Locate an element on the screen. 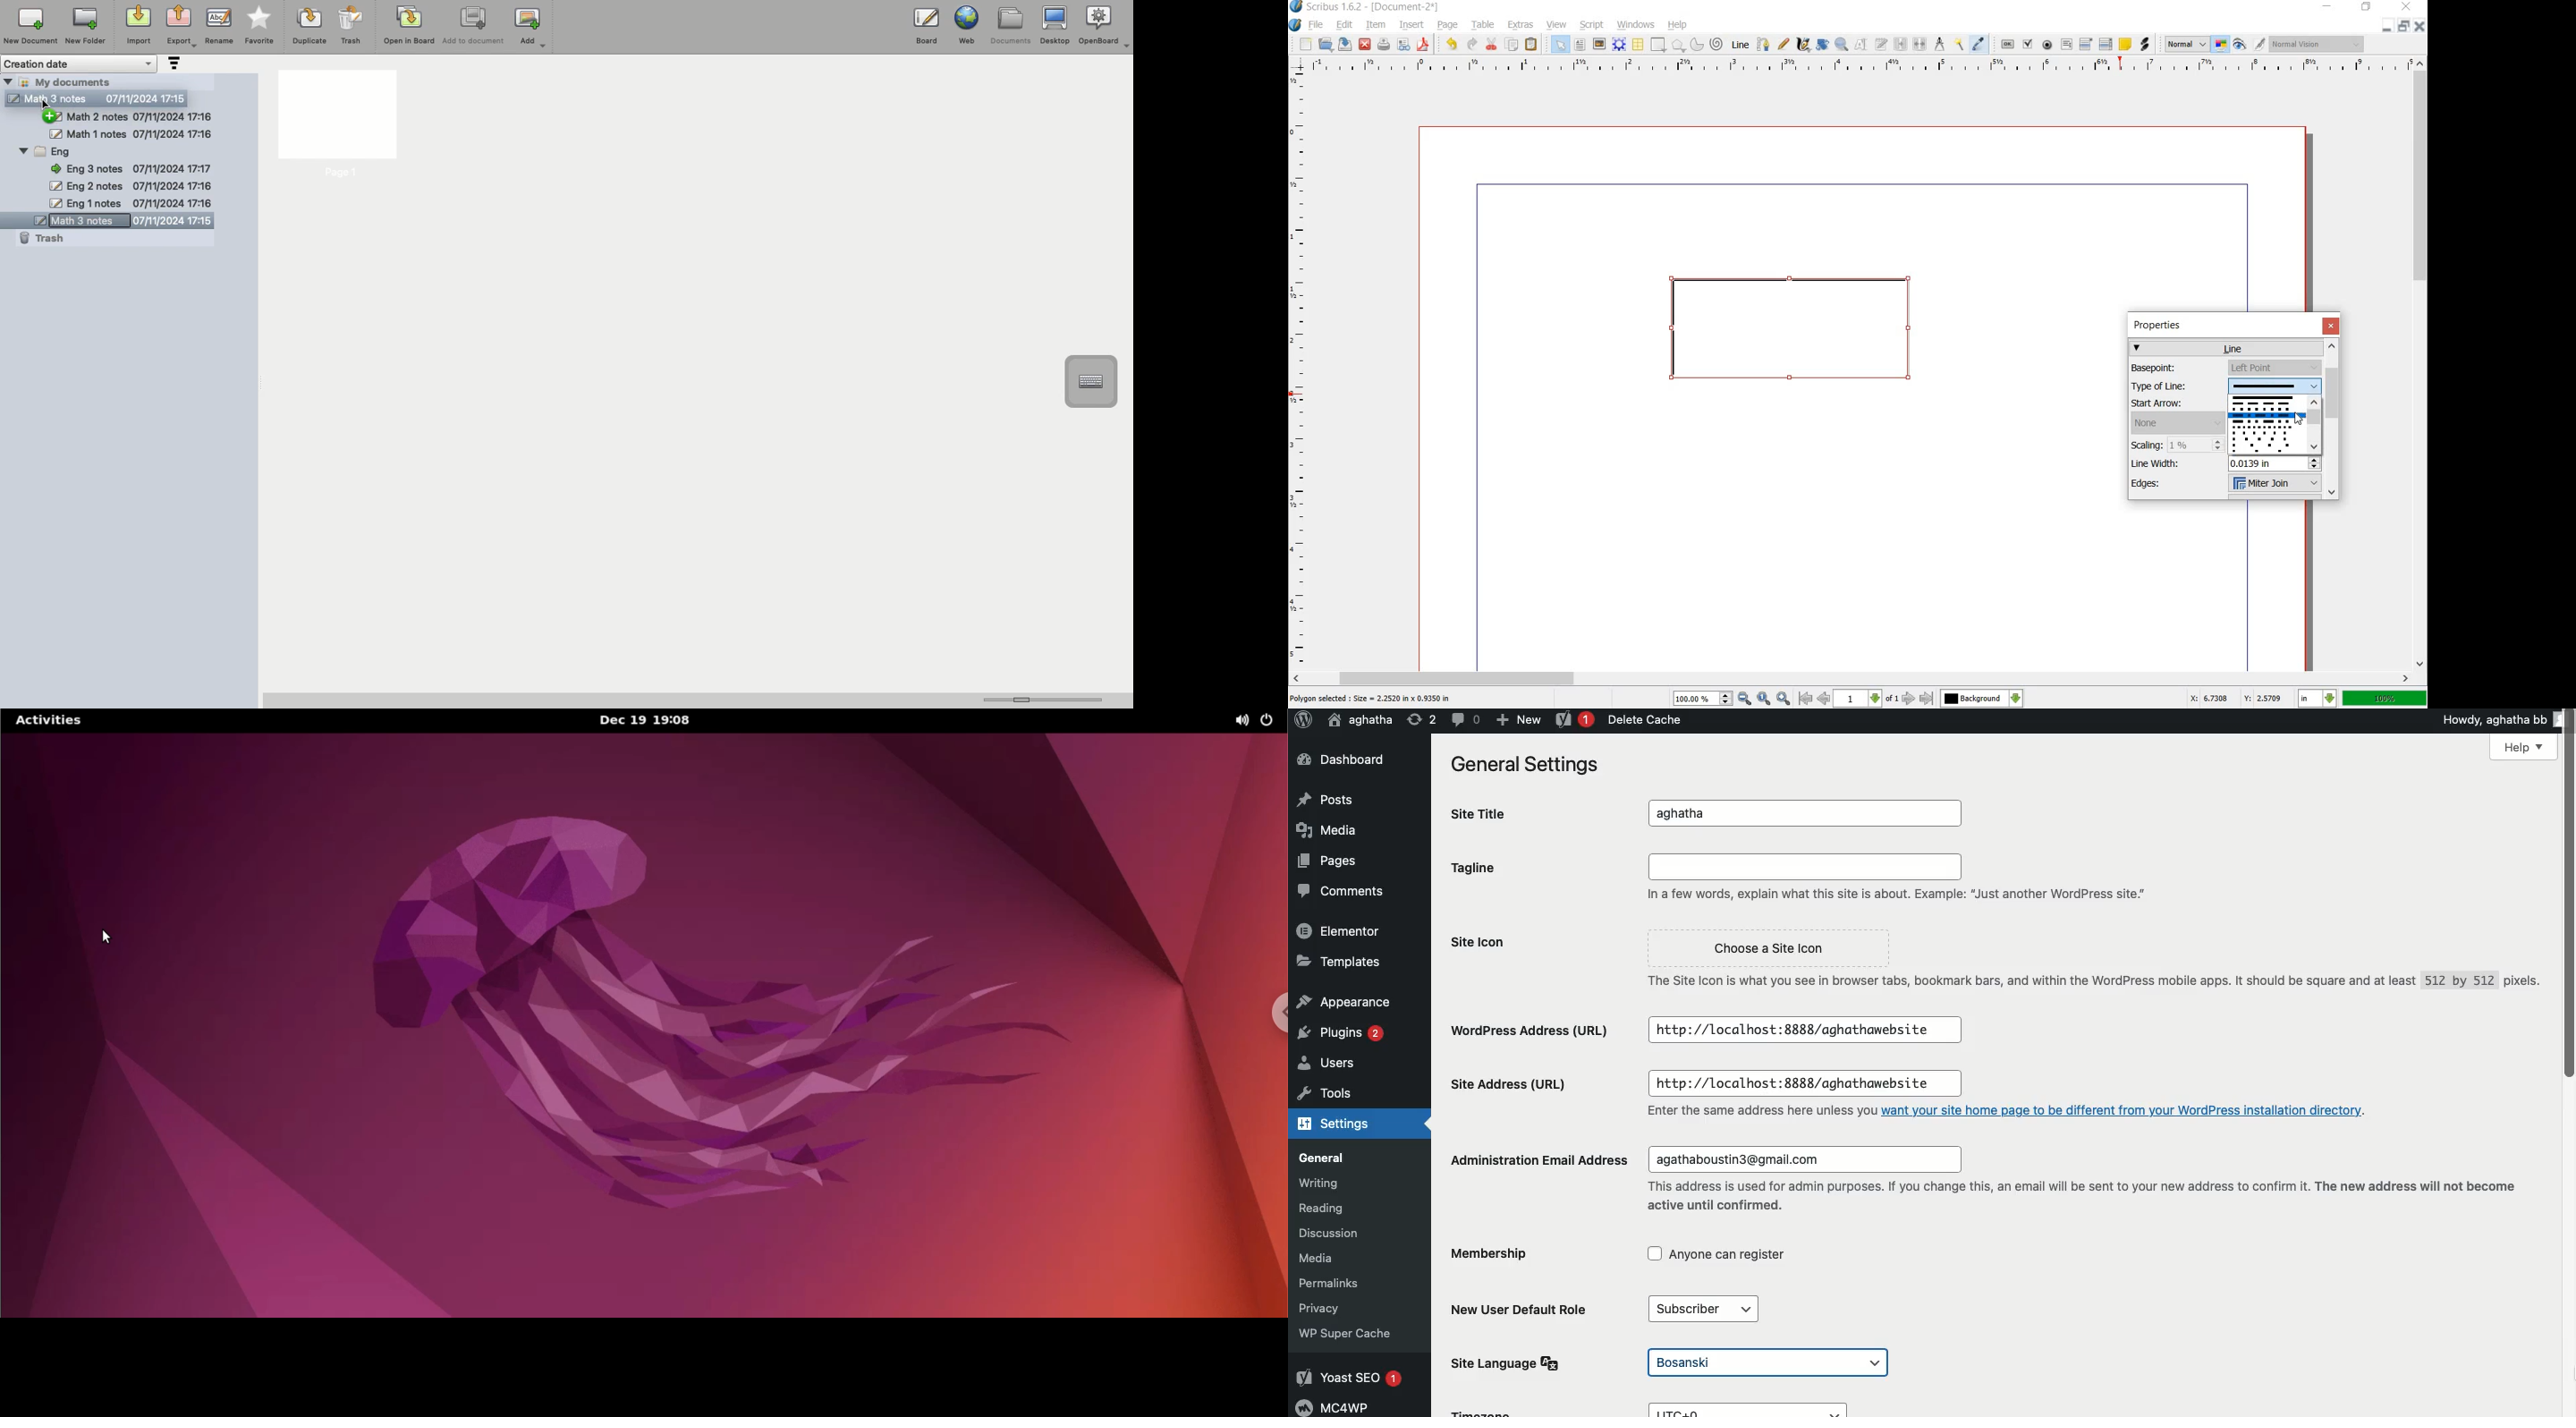  NEW is located at coordinates (1305, 45).